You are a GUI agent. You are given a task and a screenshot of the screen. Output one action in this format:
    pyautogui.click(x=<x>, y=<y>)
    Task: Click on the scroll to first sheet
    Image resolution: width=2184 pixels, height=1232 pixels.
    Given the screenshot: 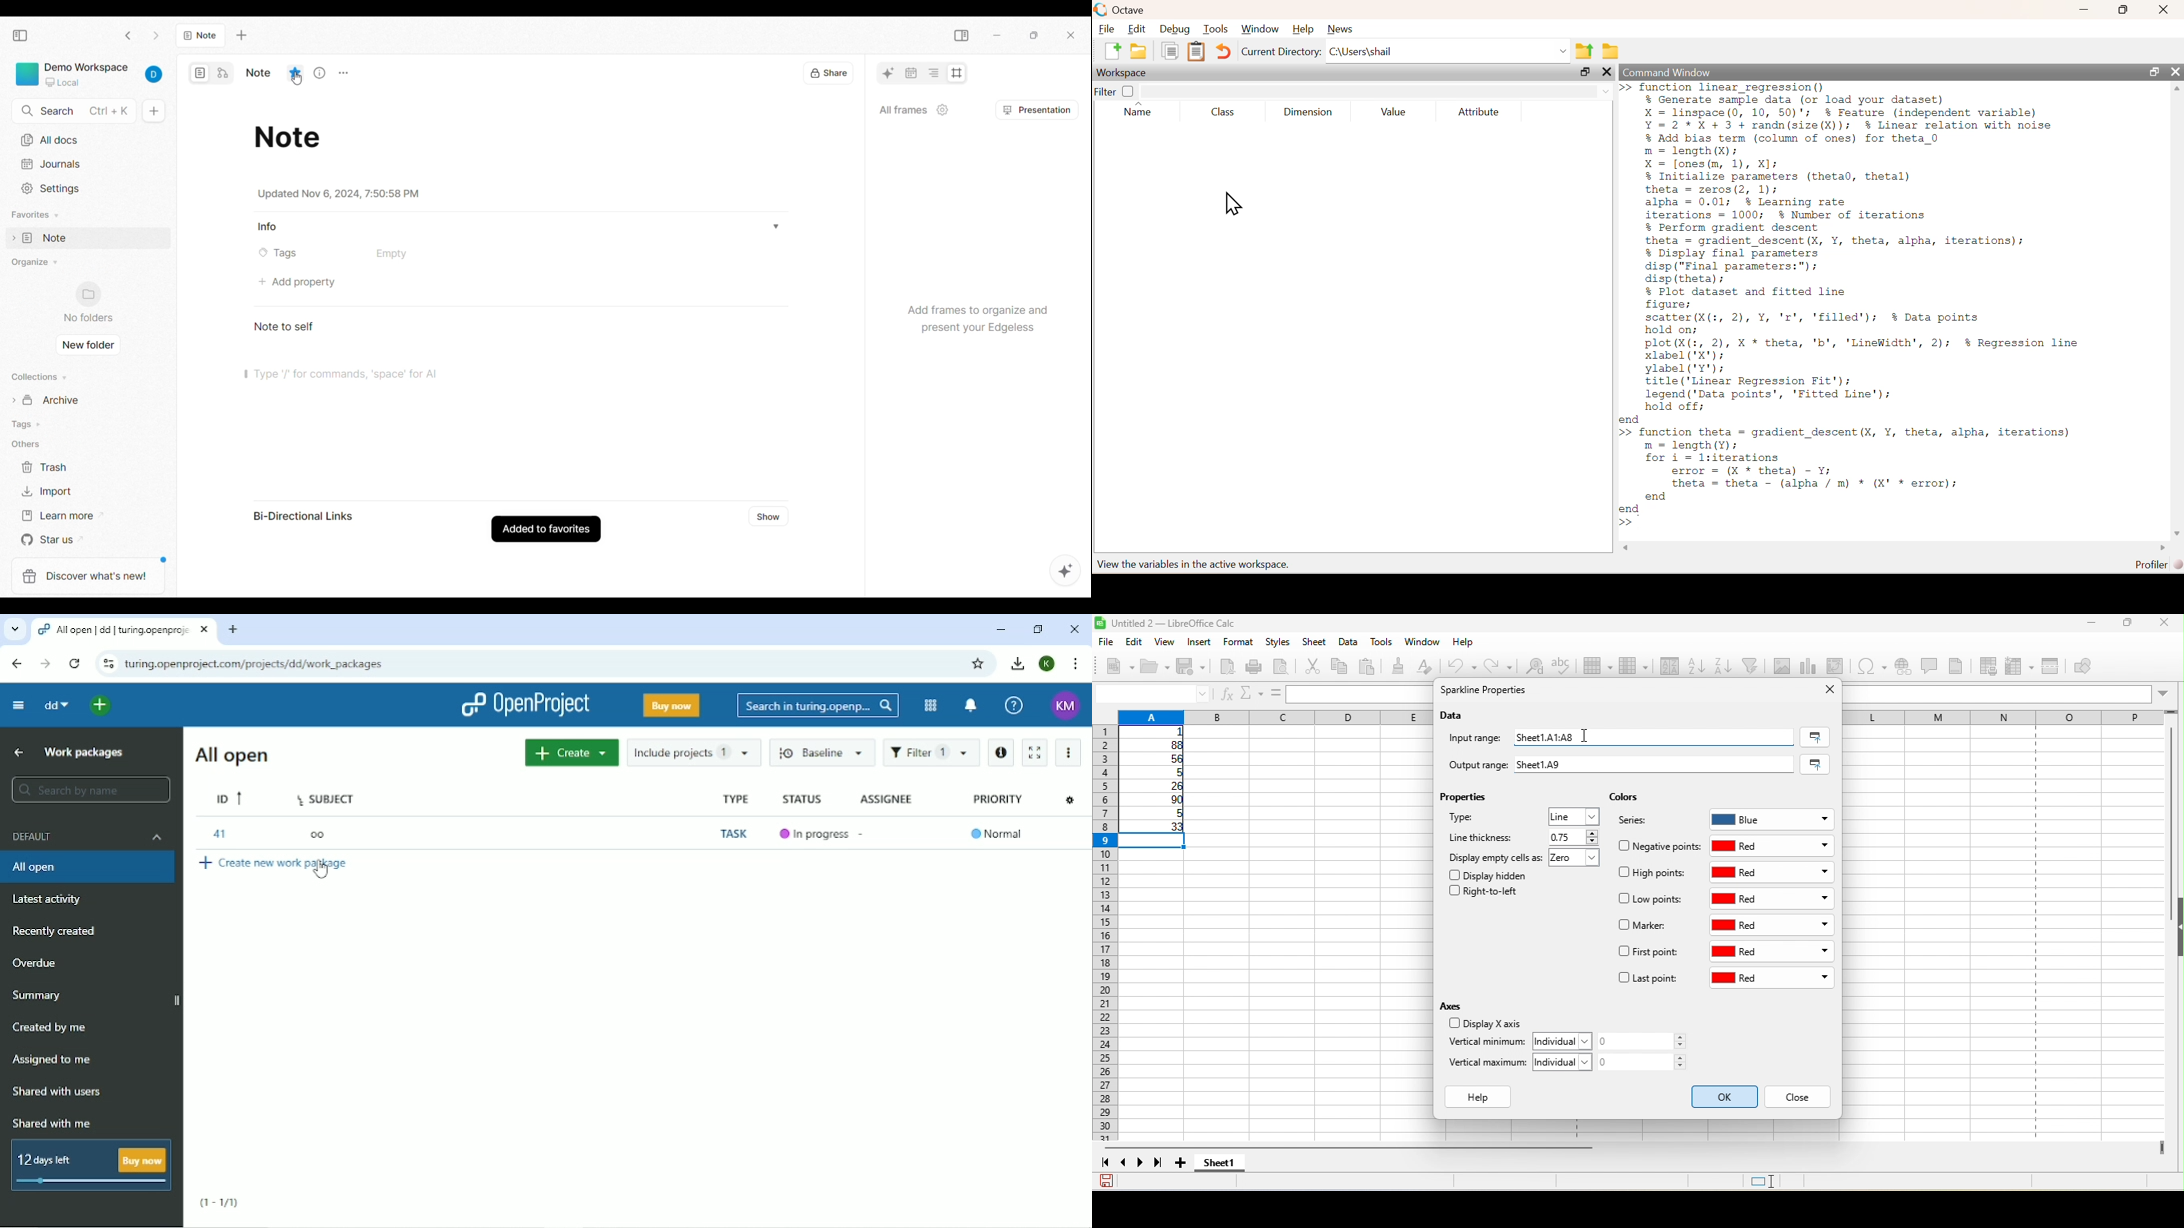 What is the action you would take?
    pyautogui.click(x=1105, y=1163)
    